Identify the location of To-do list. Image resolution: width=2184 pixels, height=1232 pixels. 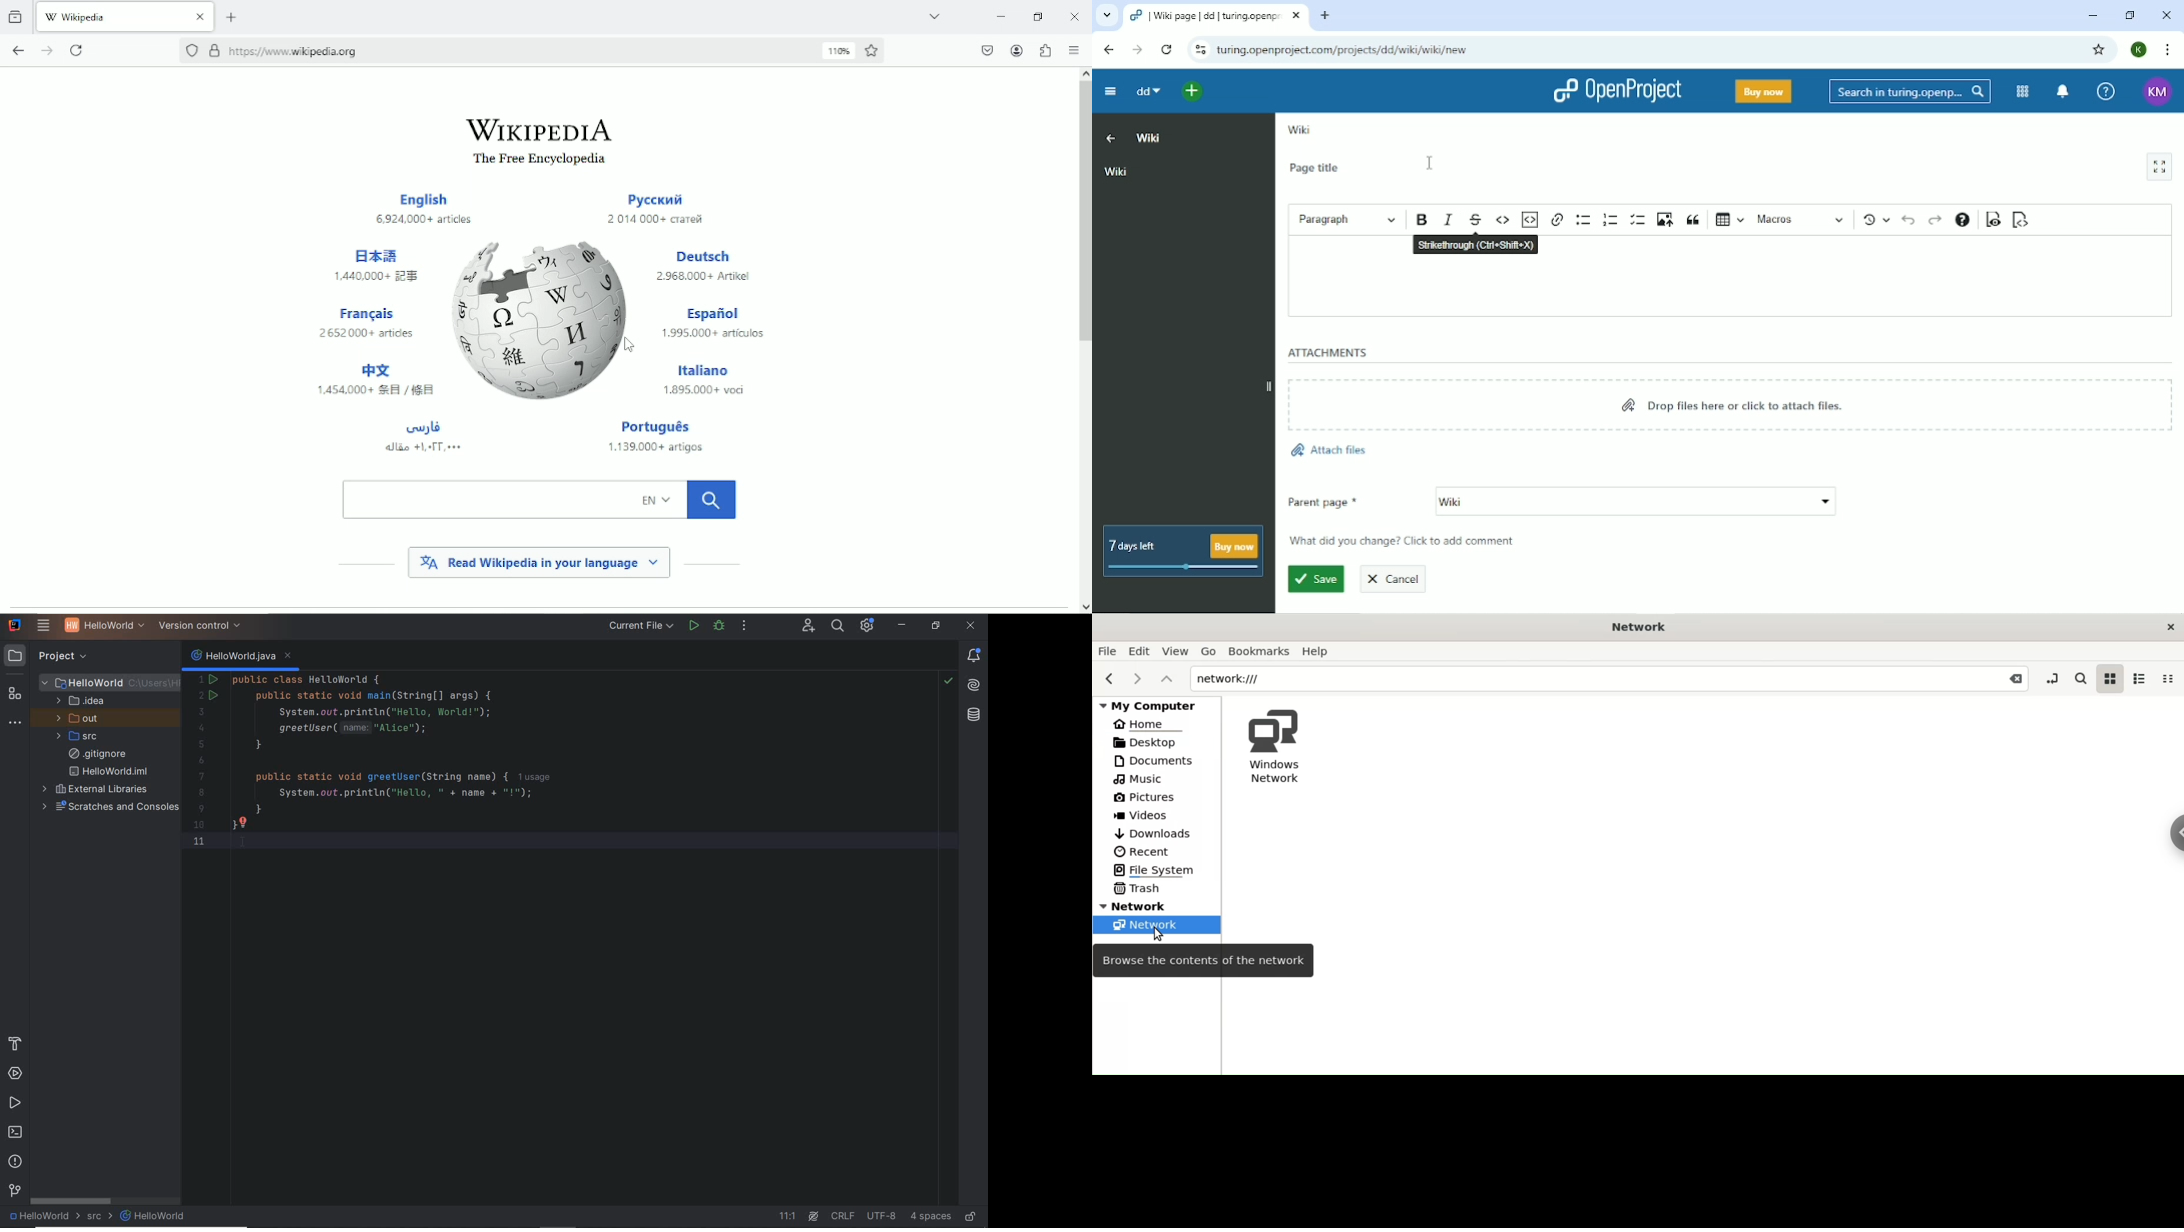
(1638, 219).